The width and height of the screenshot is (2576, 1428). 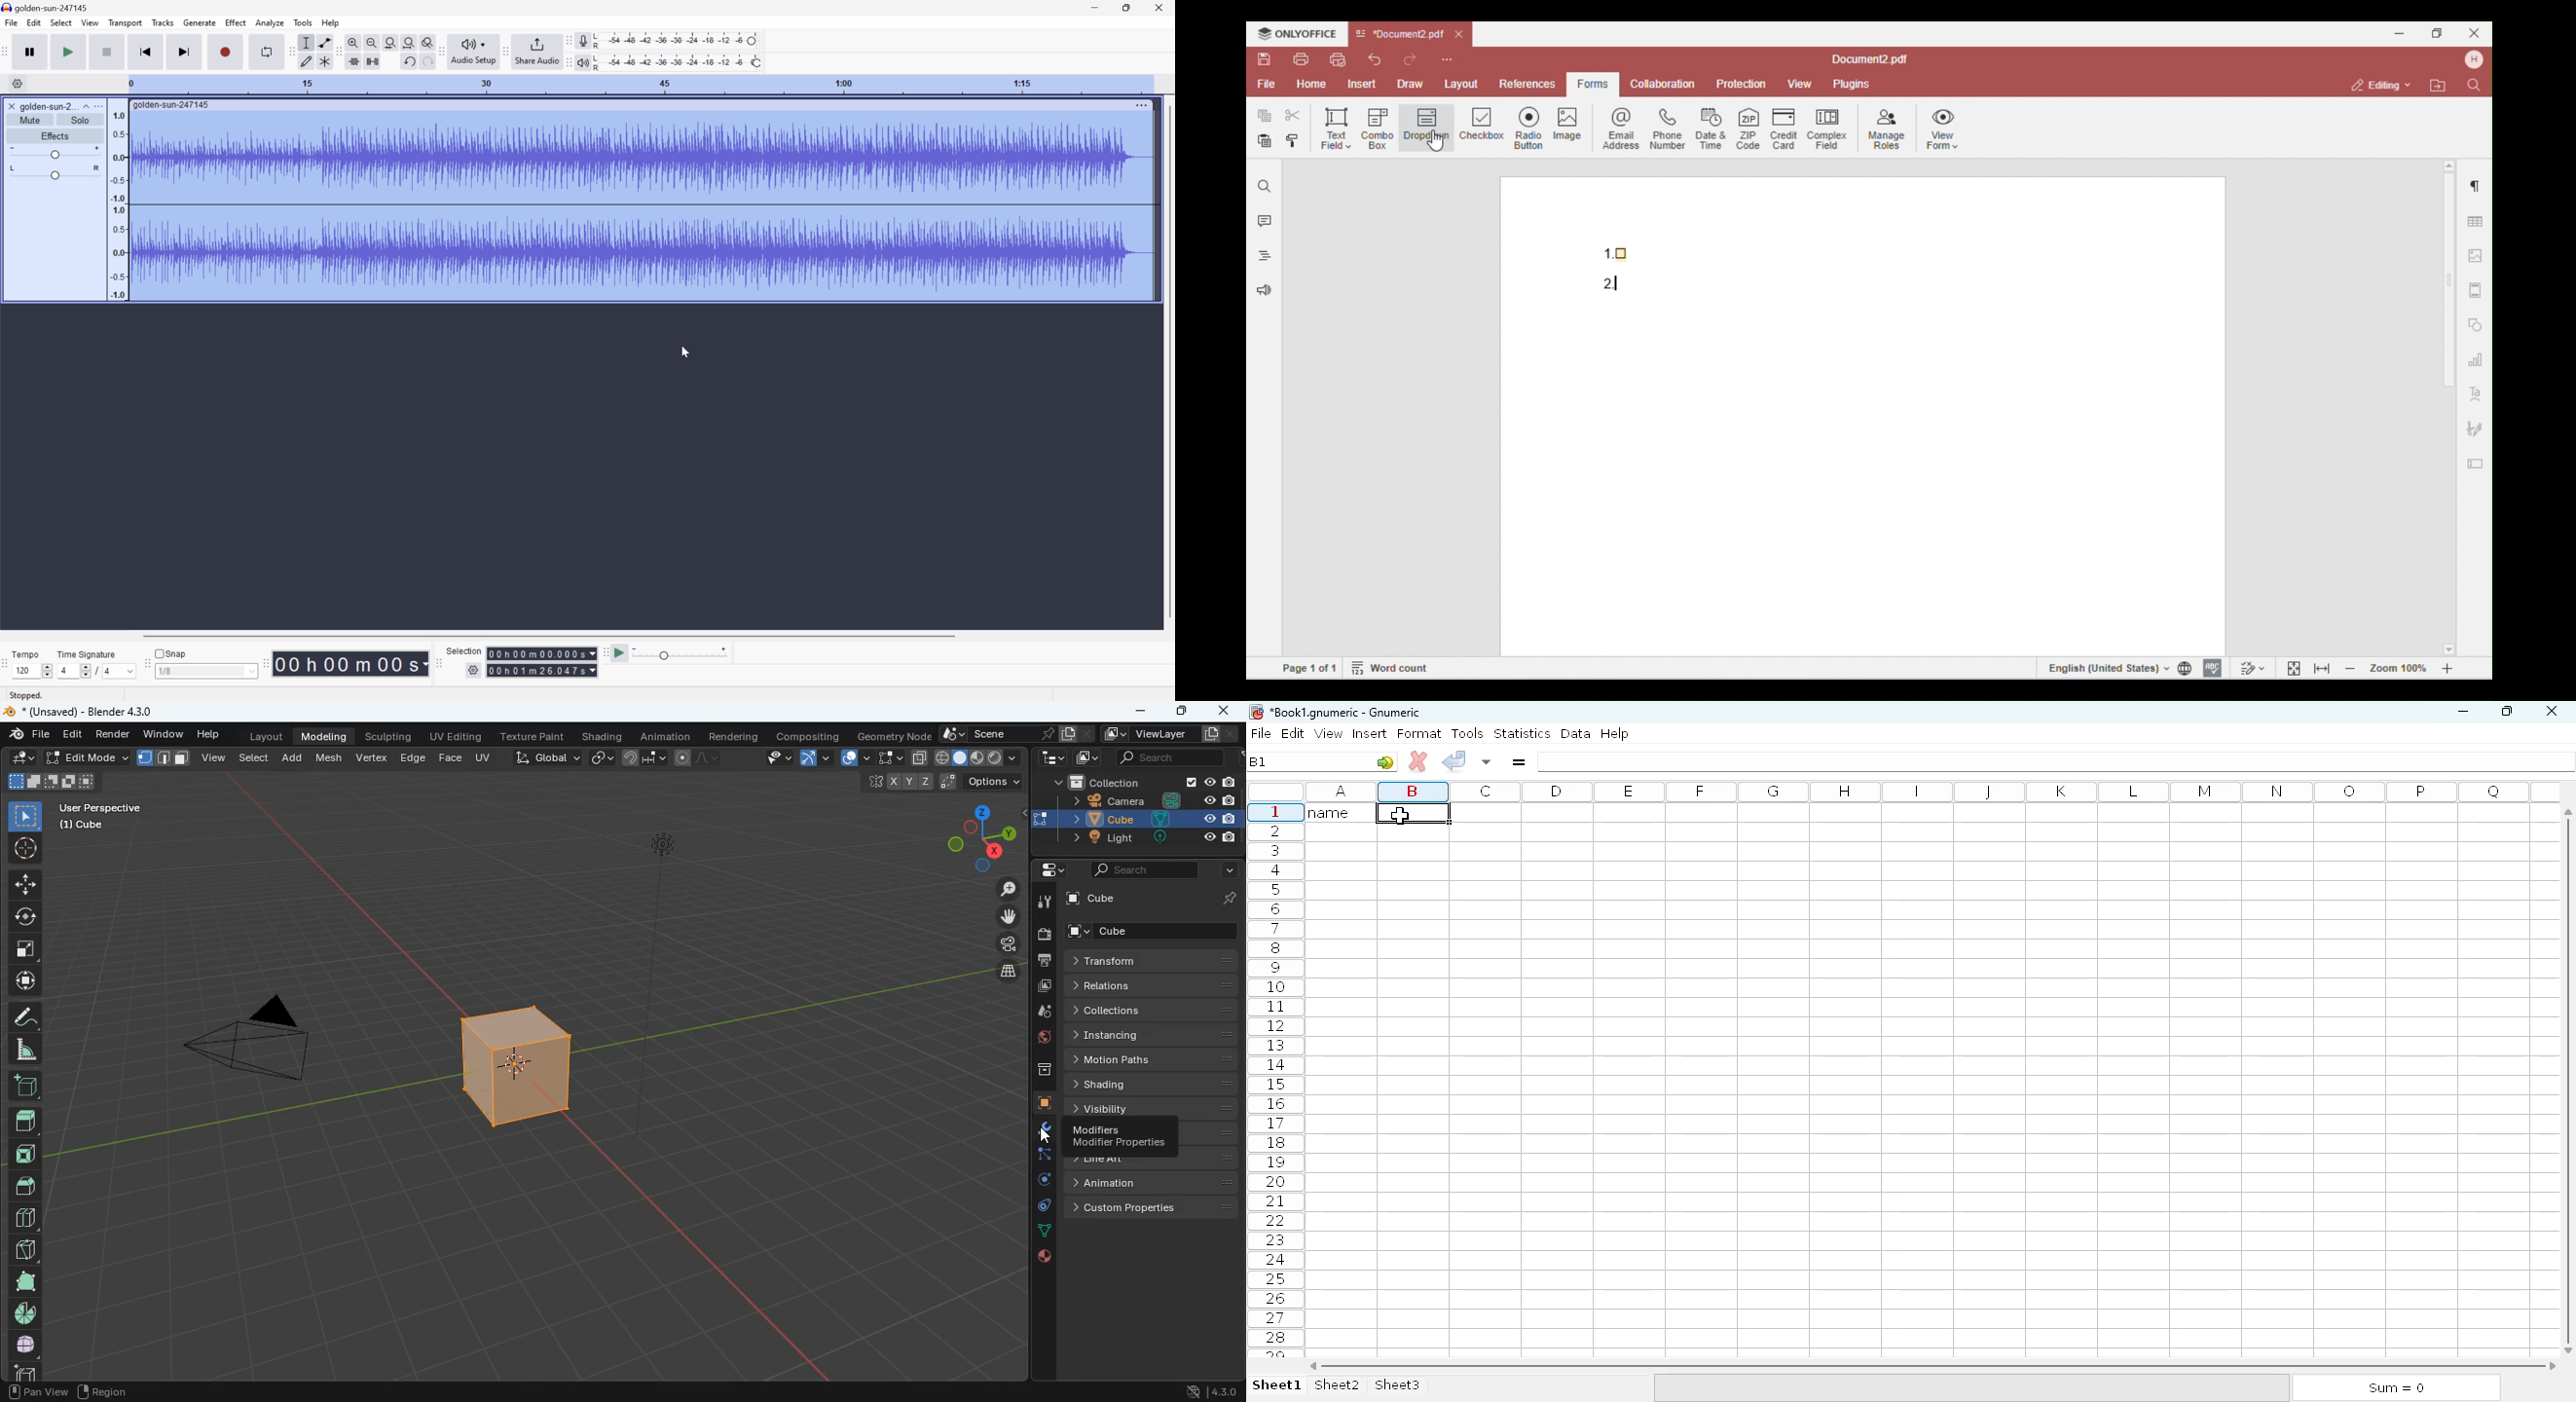 I want to click on viewlayer, so click(x=1169, y=735).